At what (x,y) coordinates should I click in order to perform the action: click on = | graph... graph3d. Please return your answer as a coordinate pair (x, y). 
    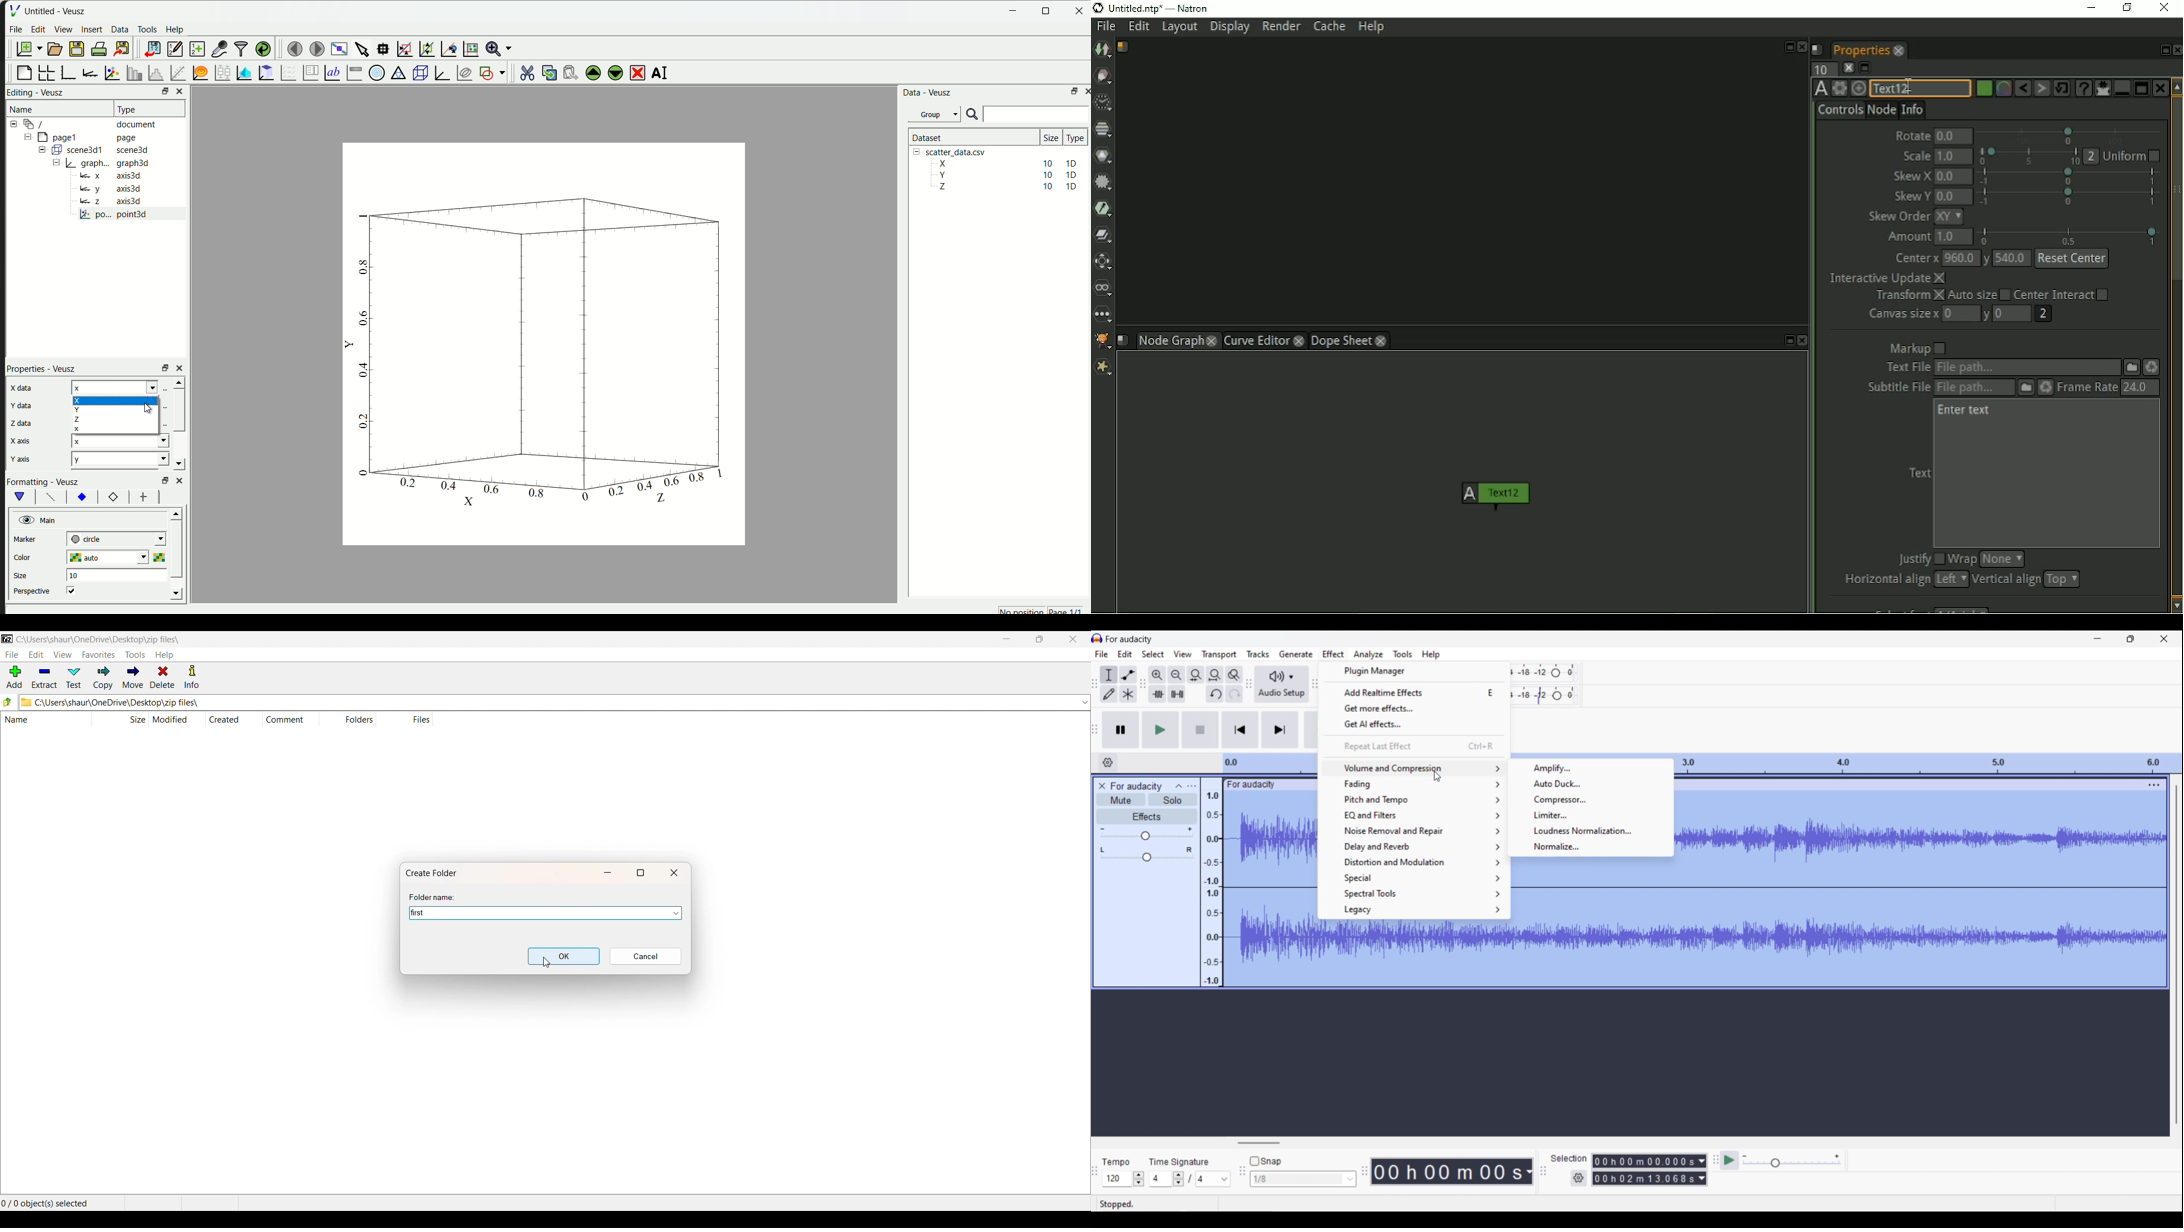
    Looking at the image, I should click on (102, 164).